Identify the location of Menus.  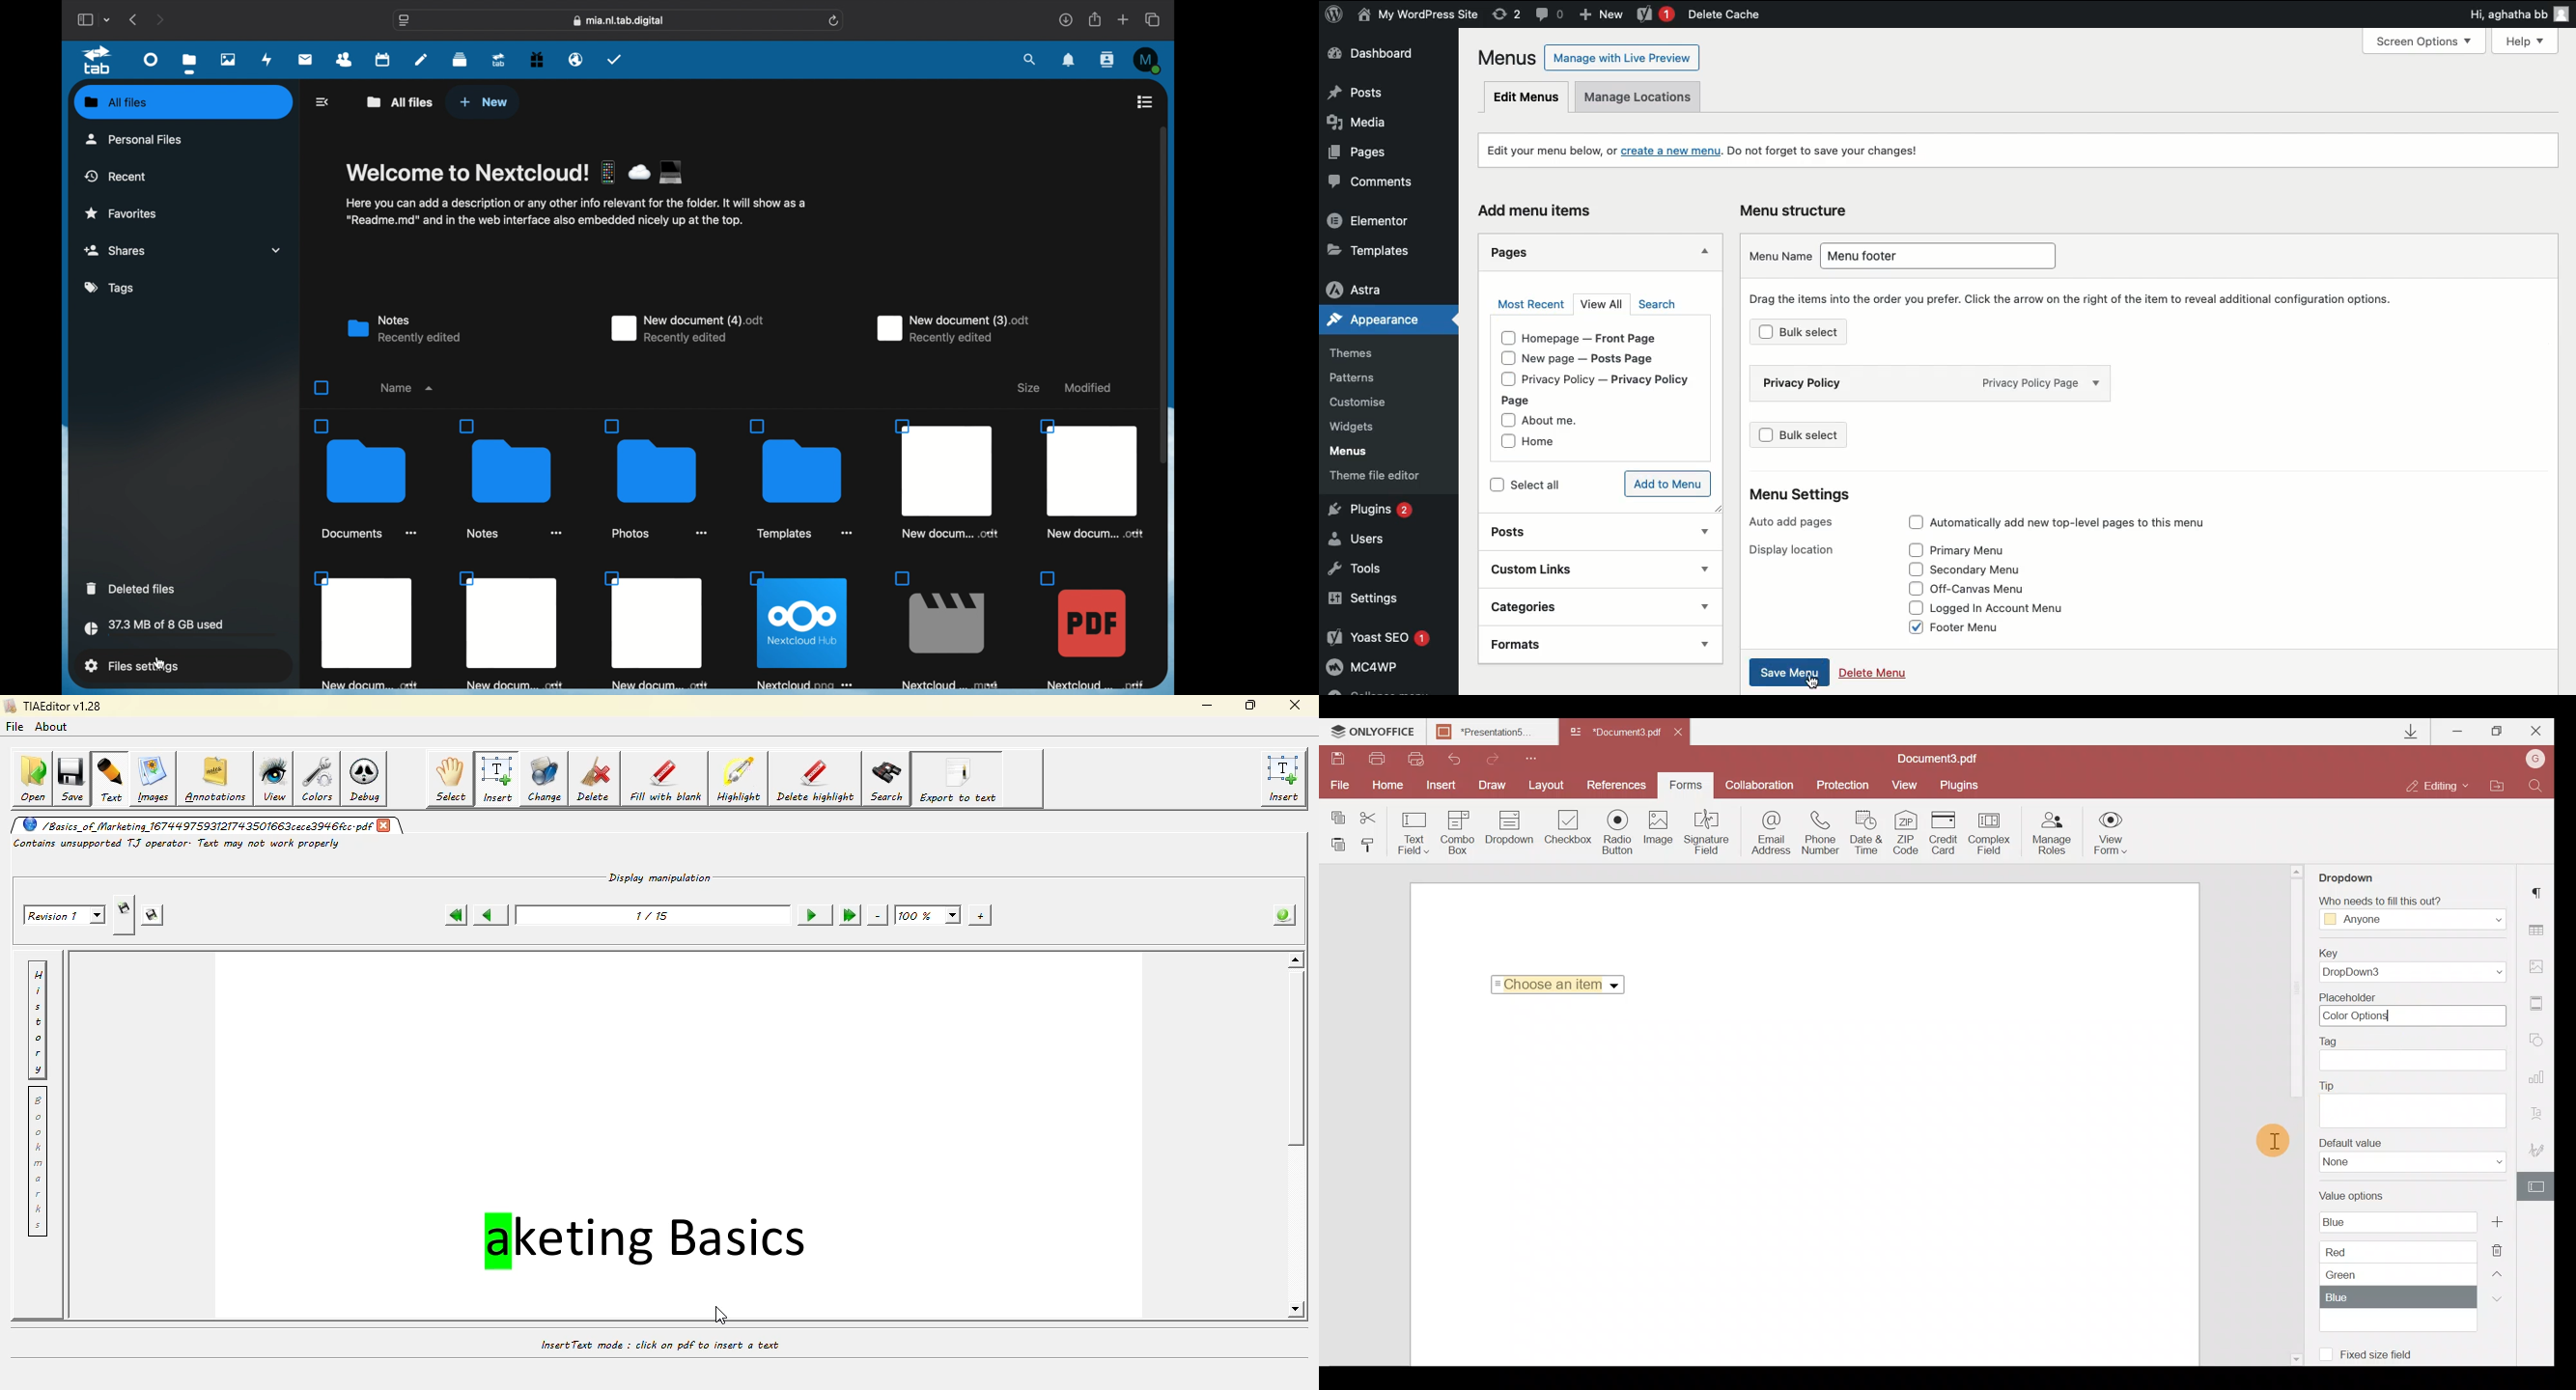
(1504, 58).